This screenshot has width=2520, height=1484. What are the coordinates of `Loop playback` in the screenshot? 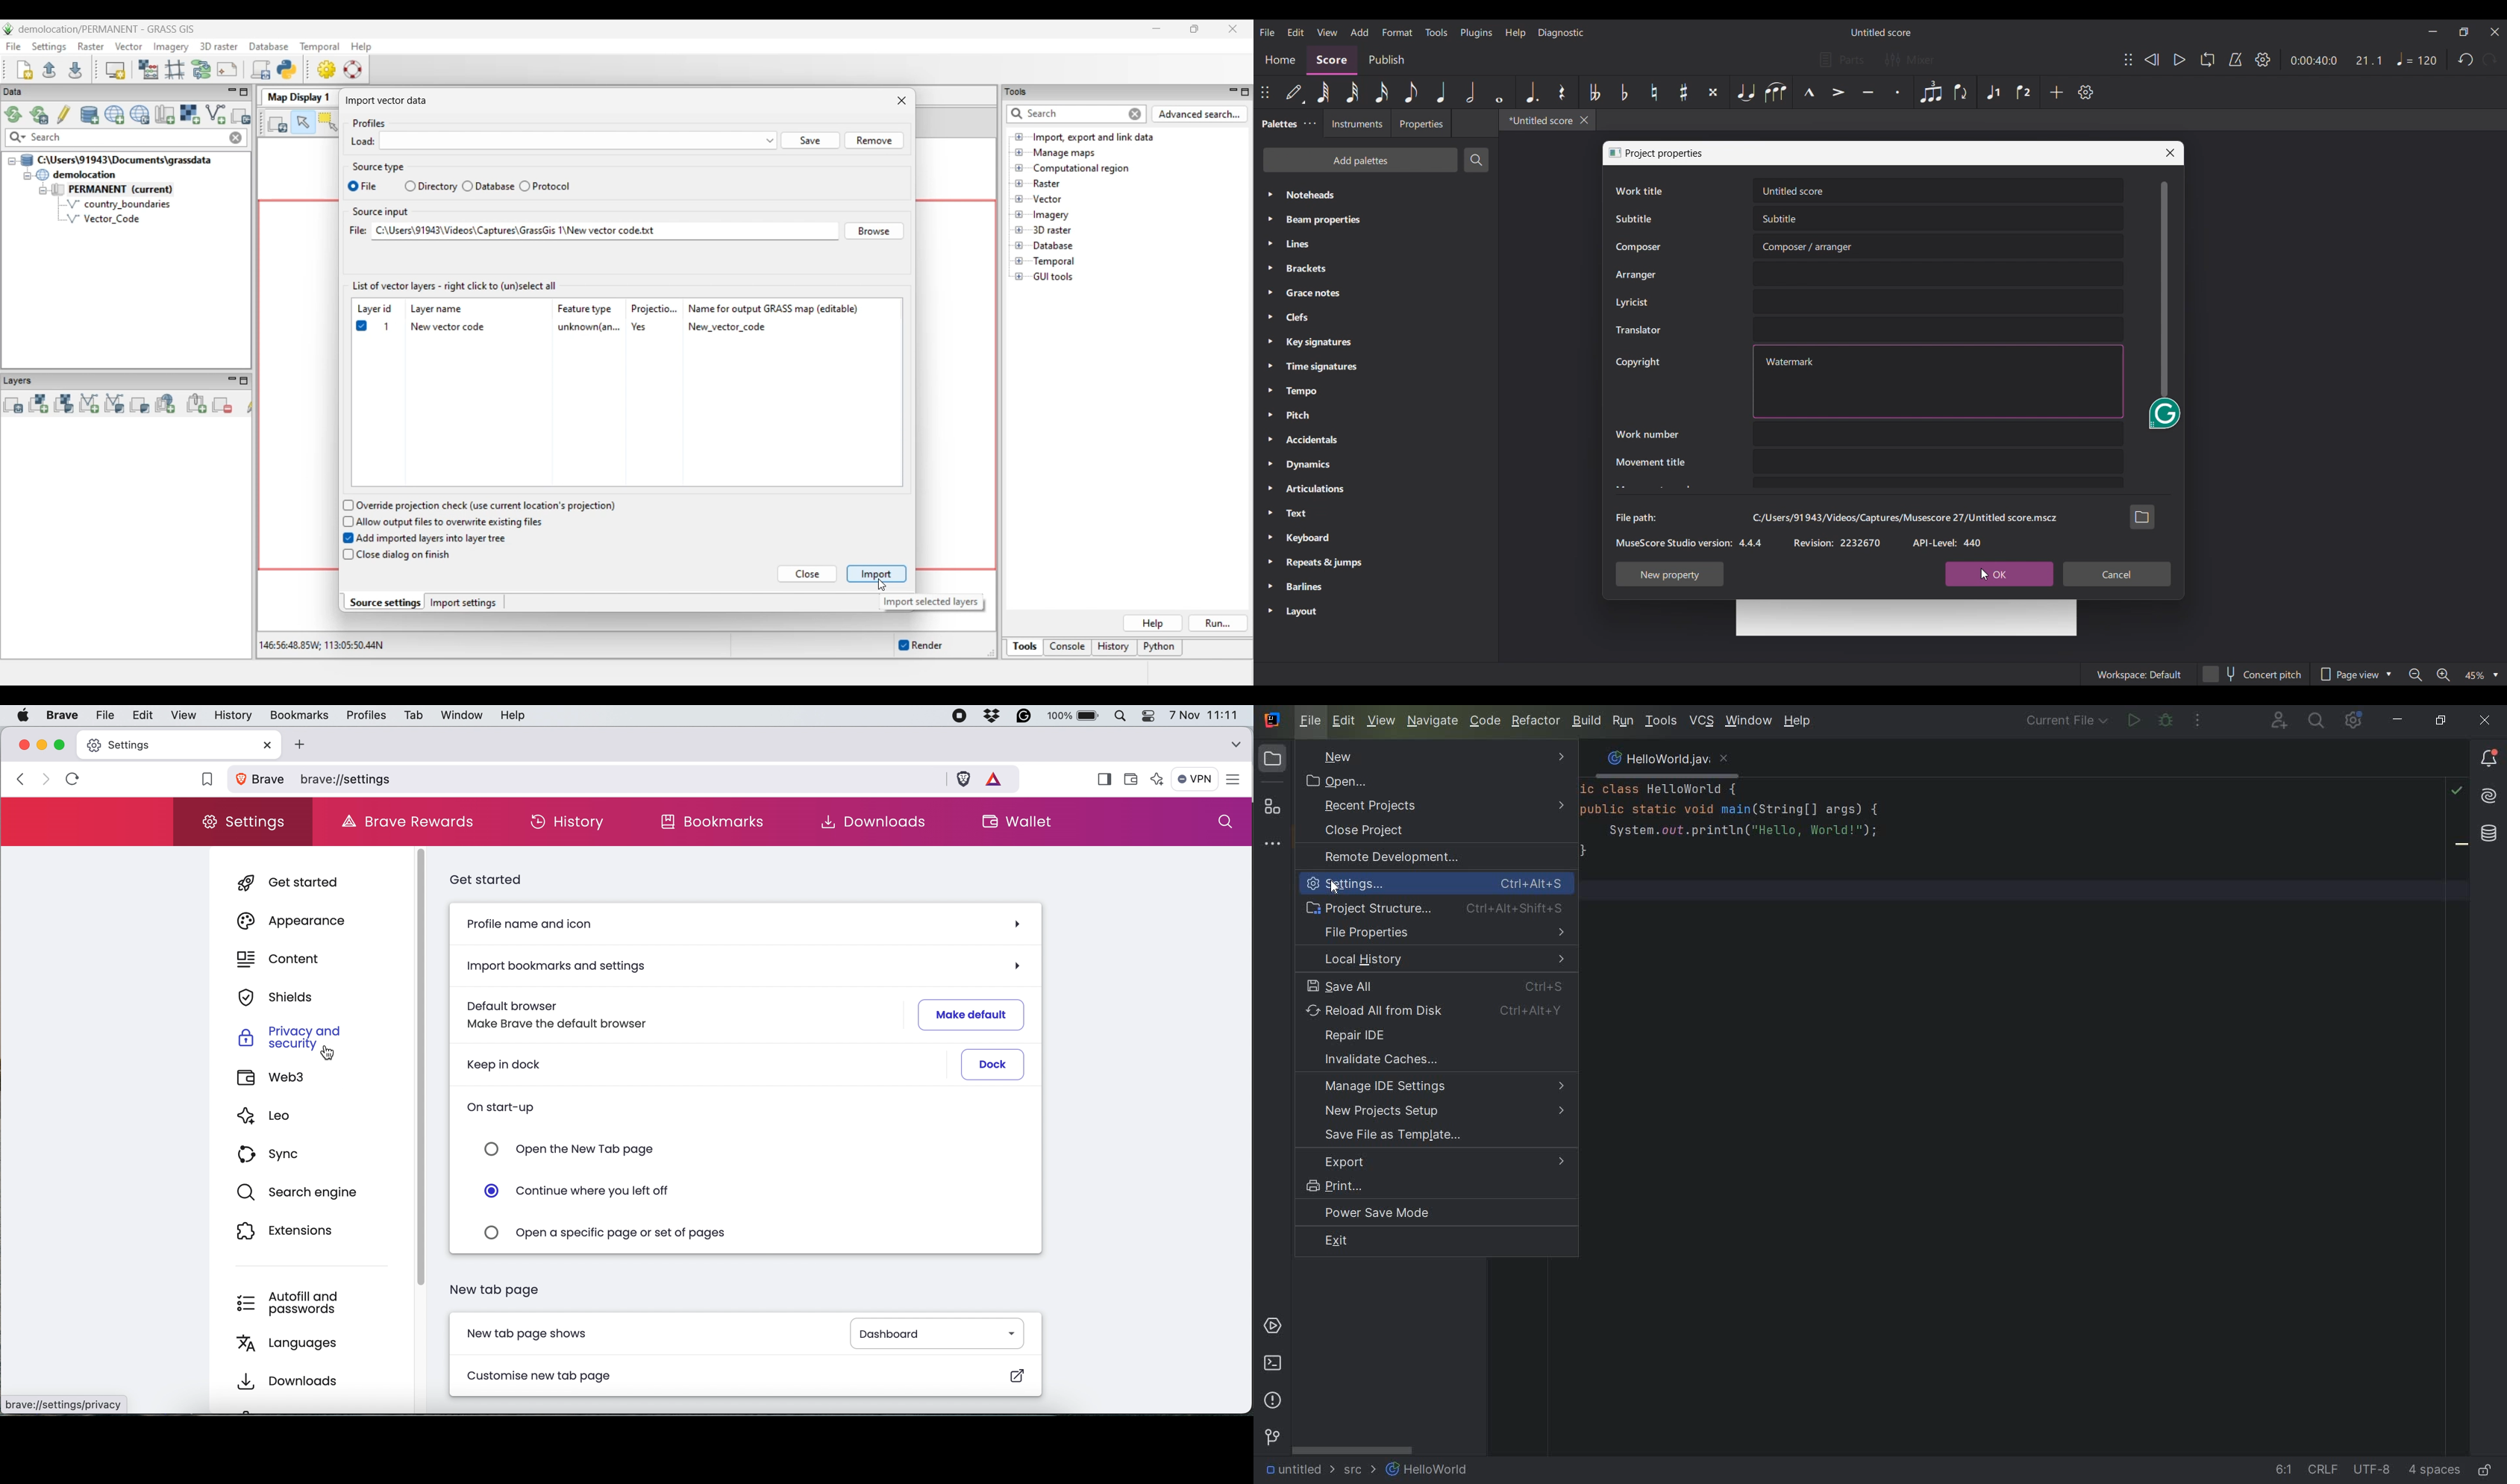 It's located at (2208, 59).